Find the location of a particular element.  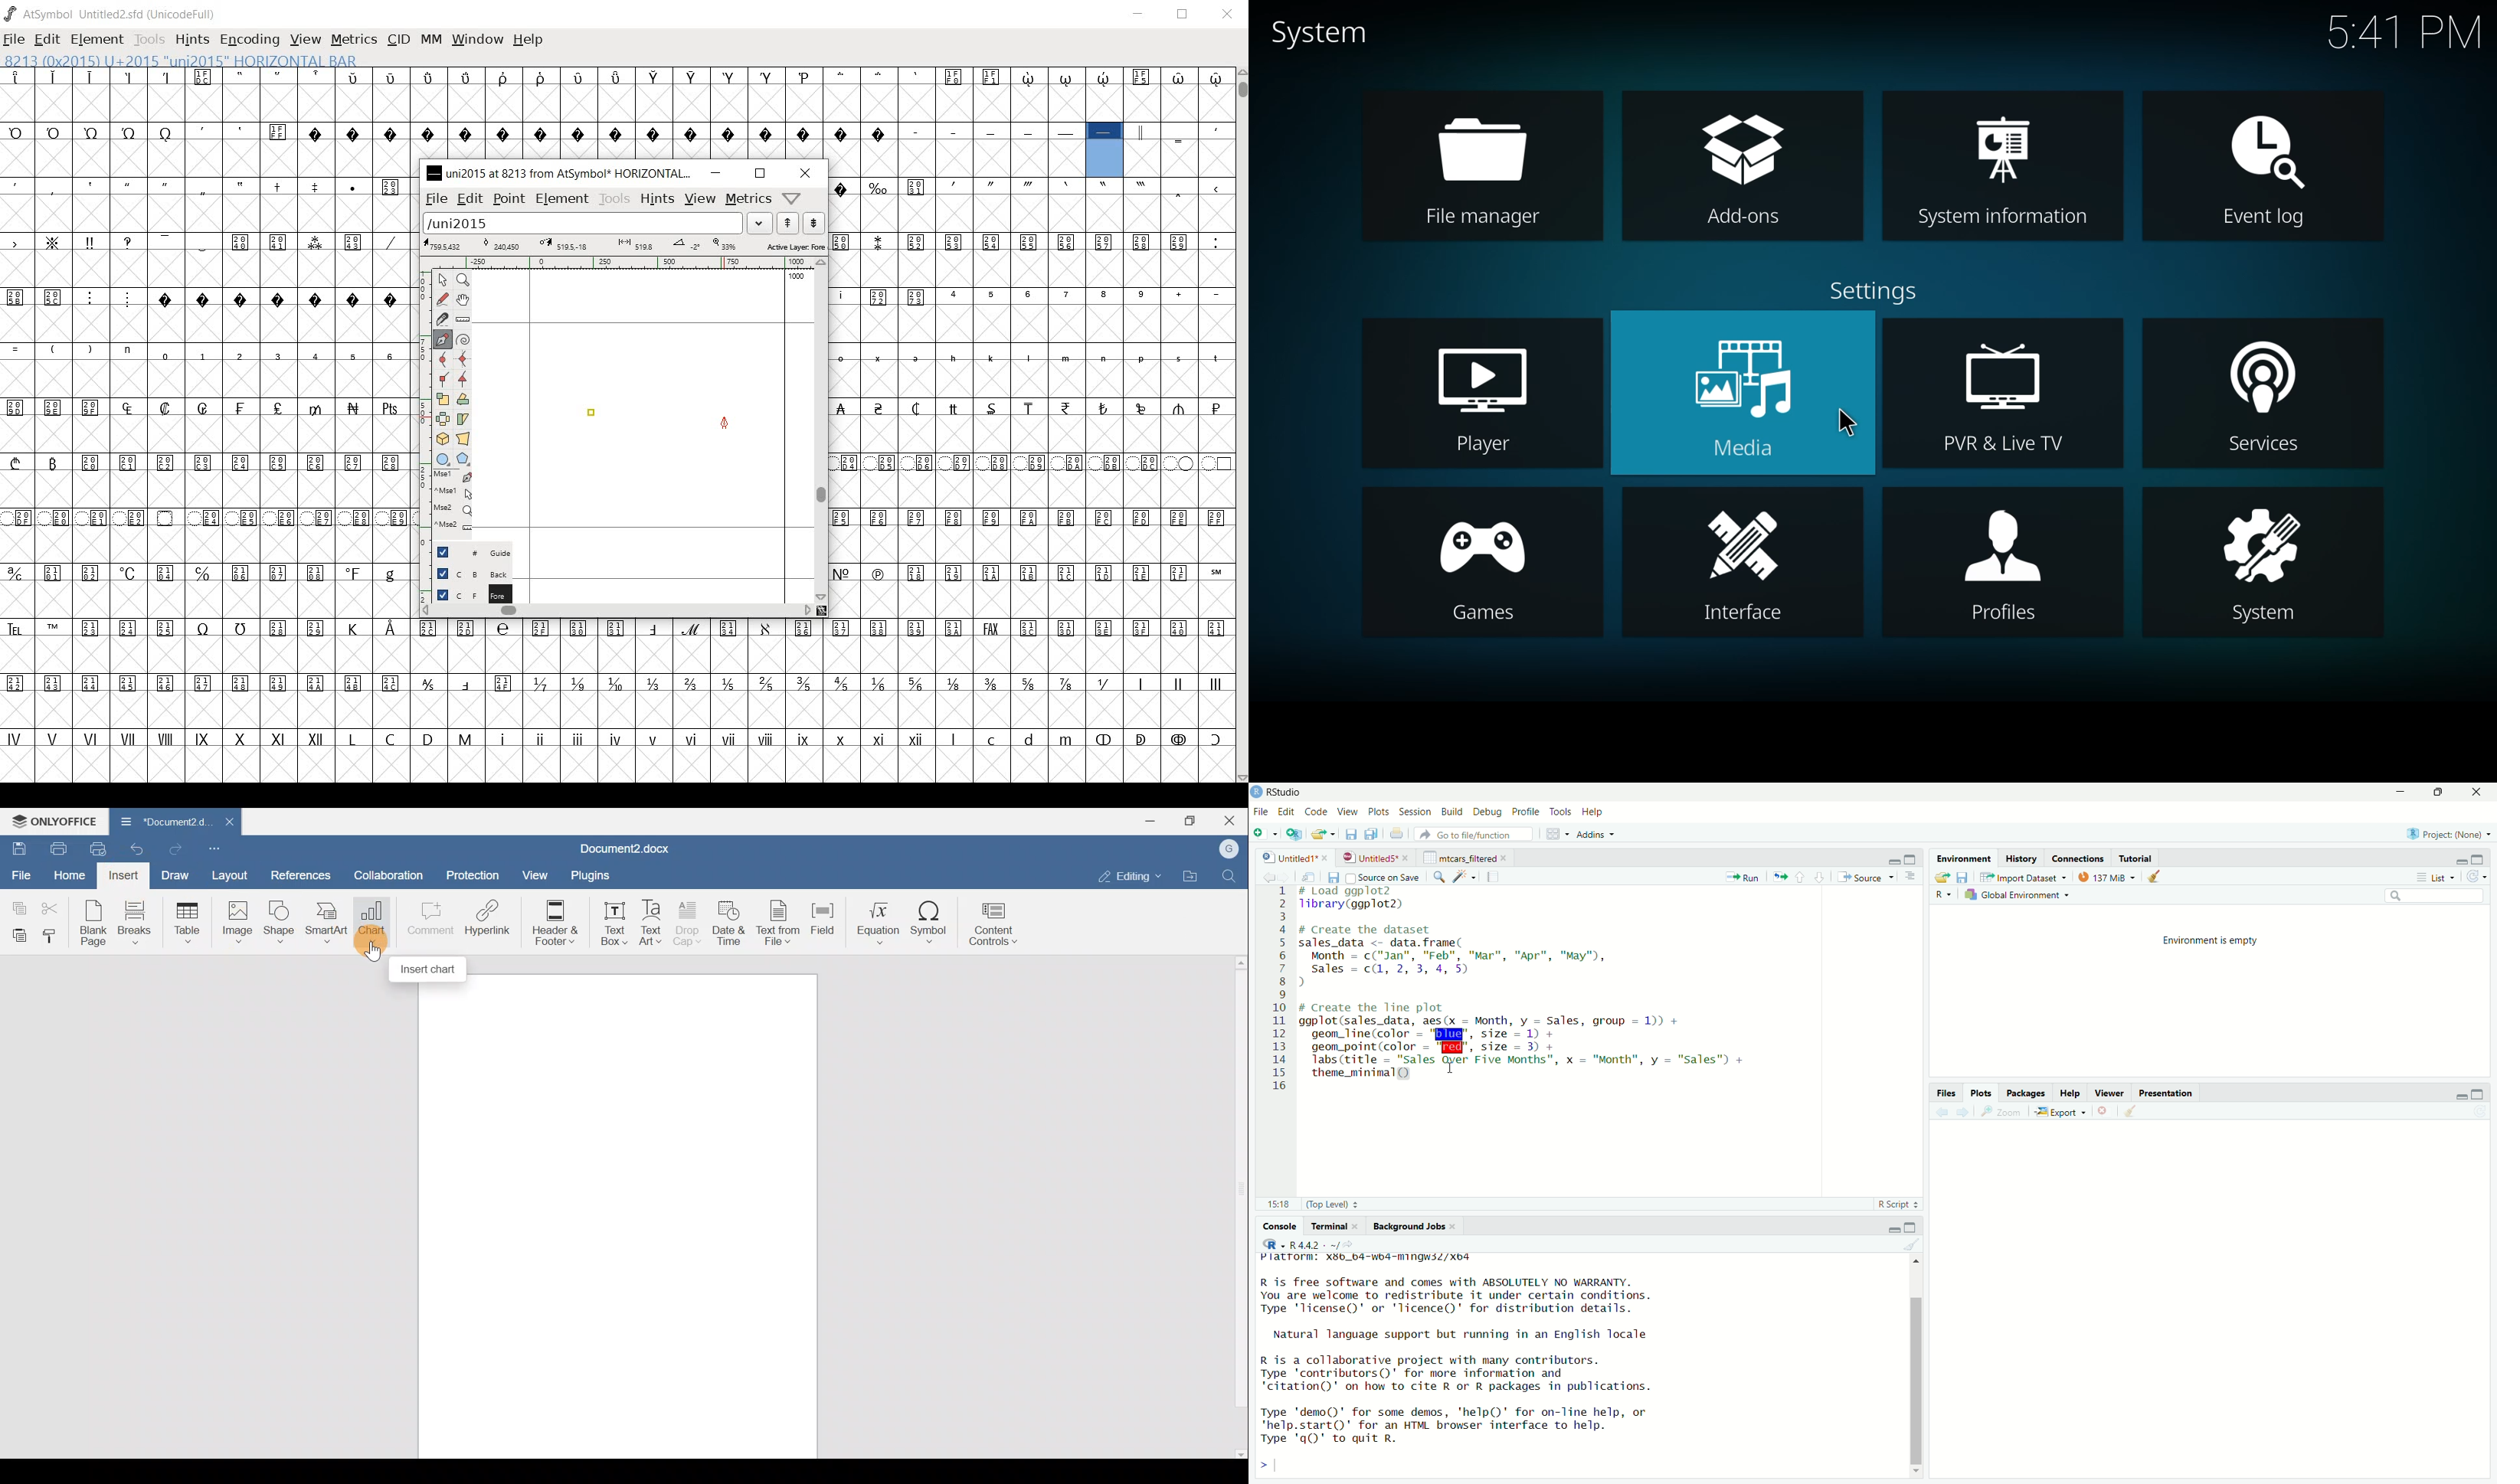

code tools is located at coordinates (1466, 876).